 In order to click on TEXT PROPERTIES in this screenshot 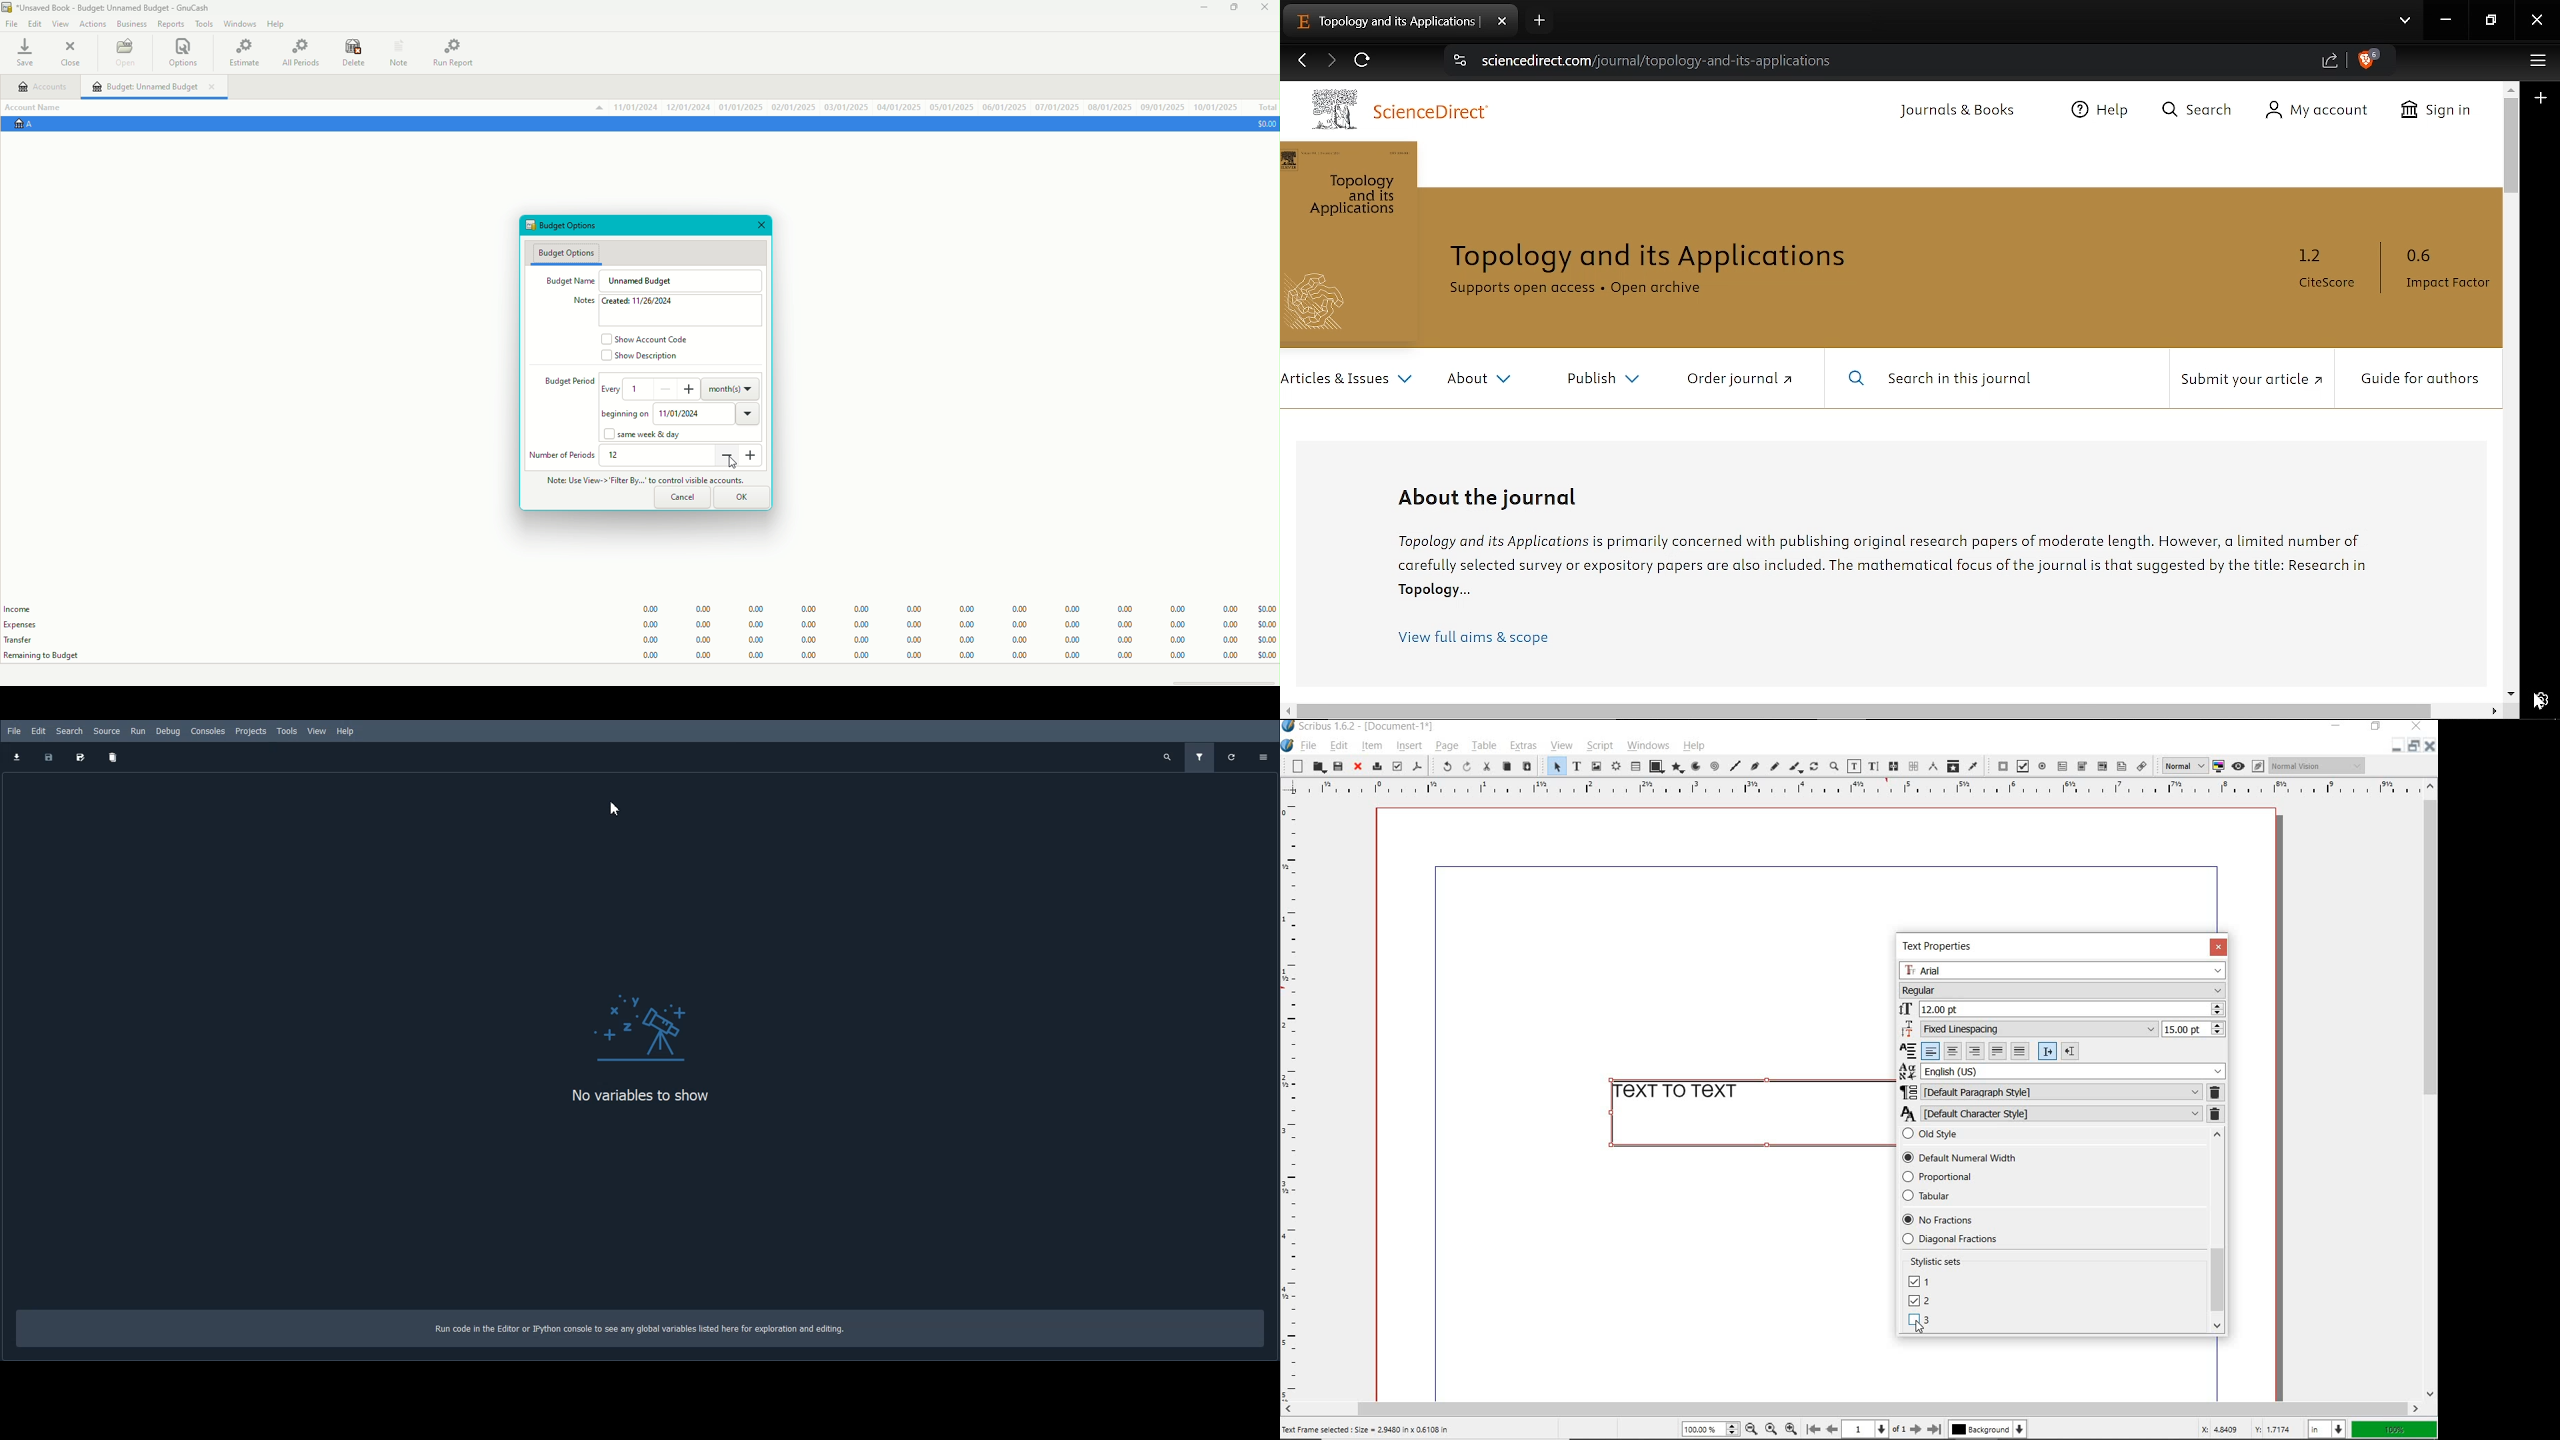, I will do `click(1943, 946)`.